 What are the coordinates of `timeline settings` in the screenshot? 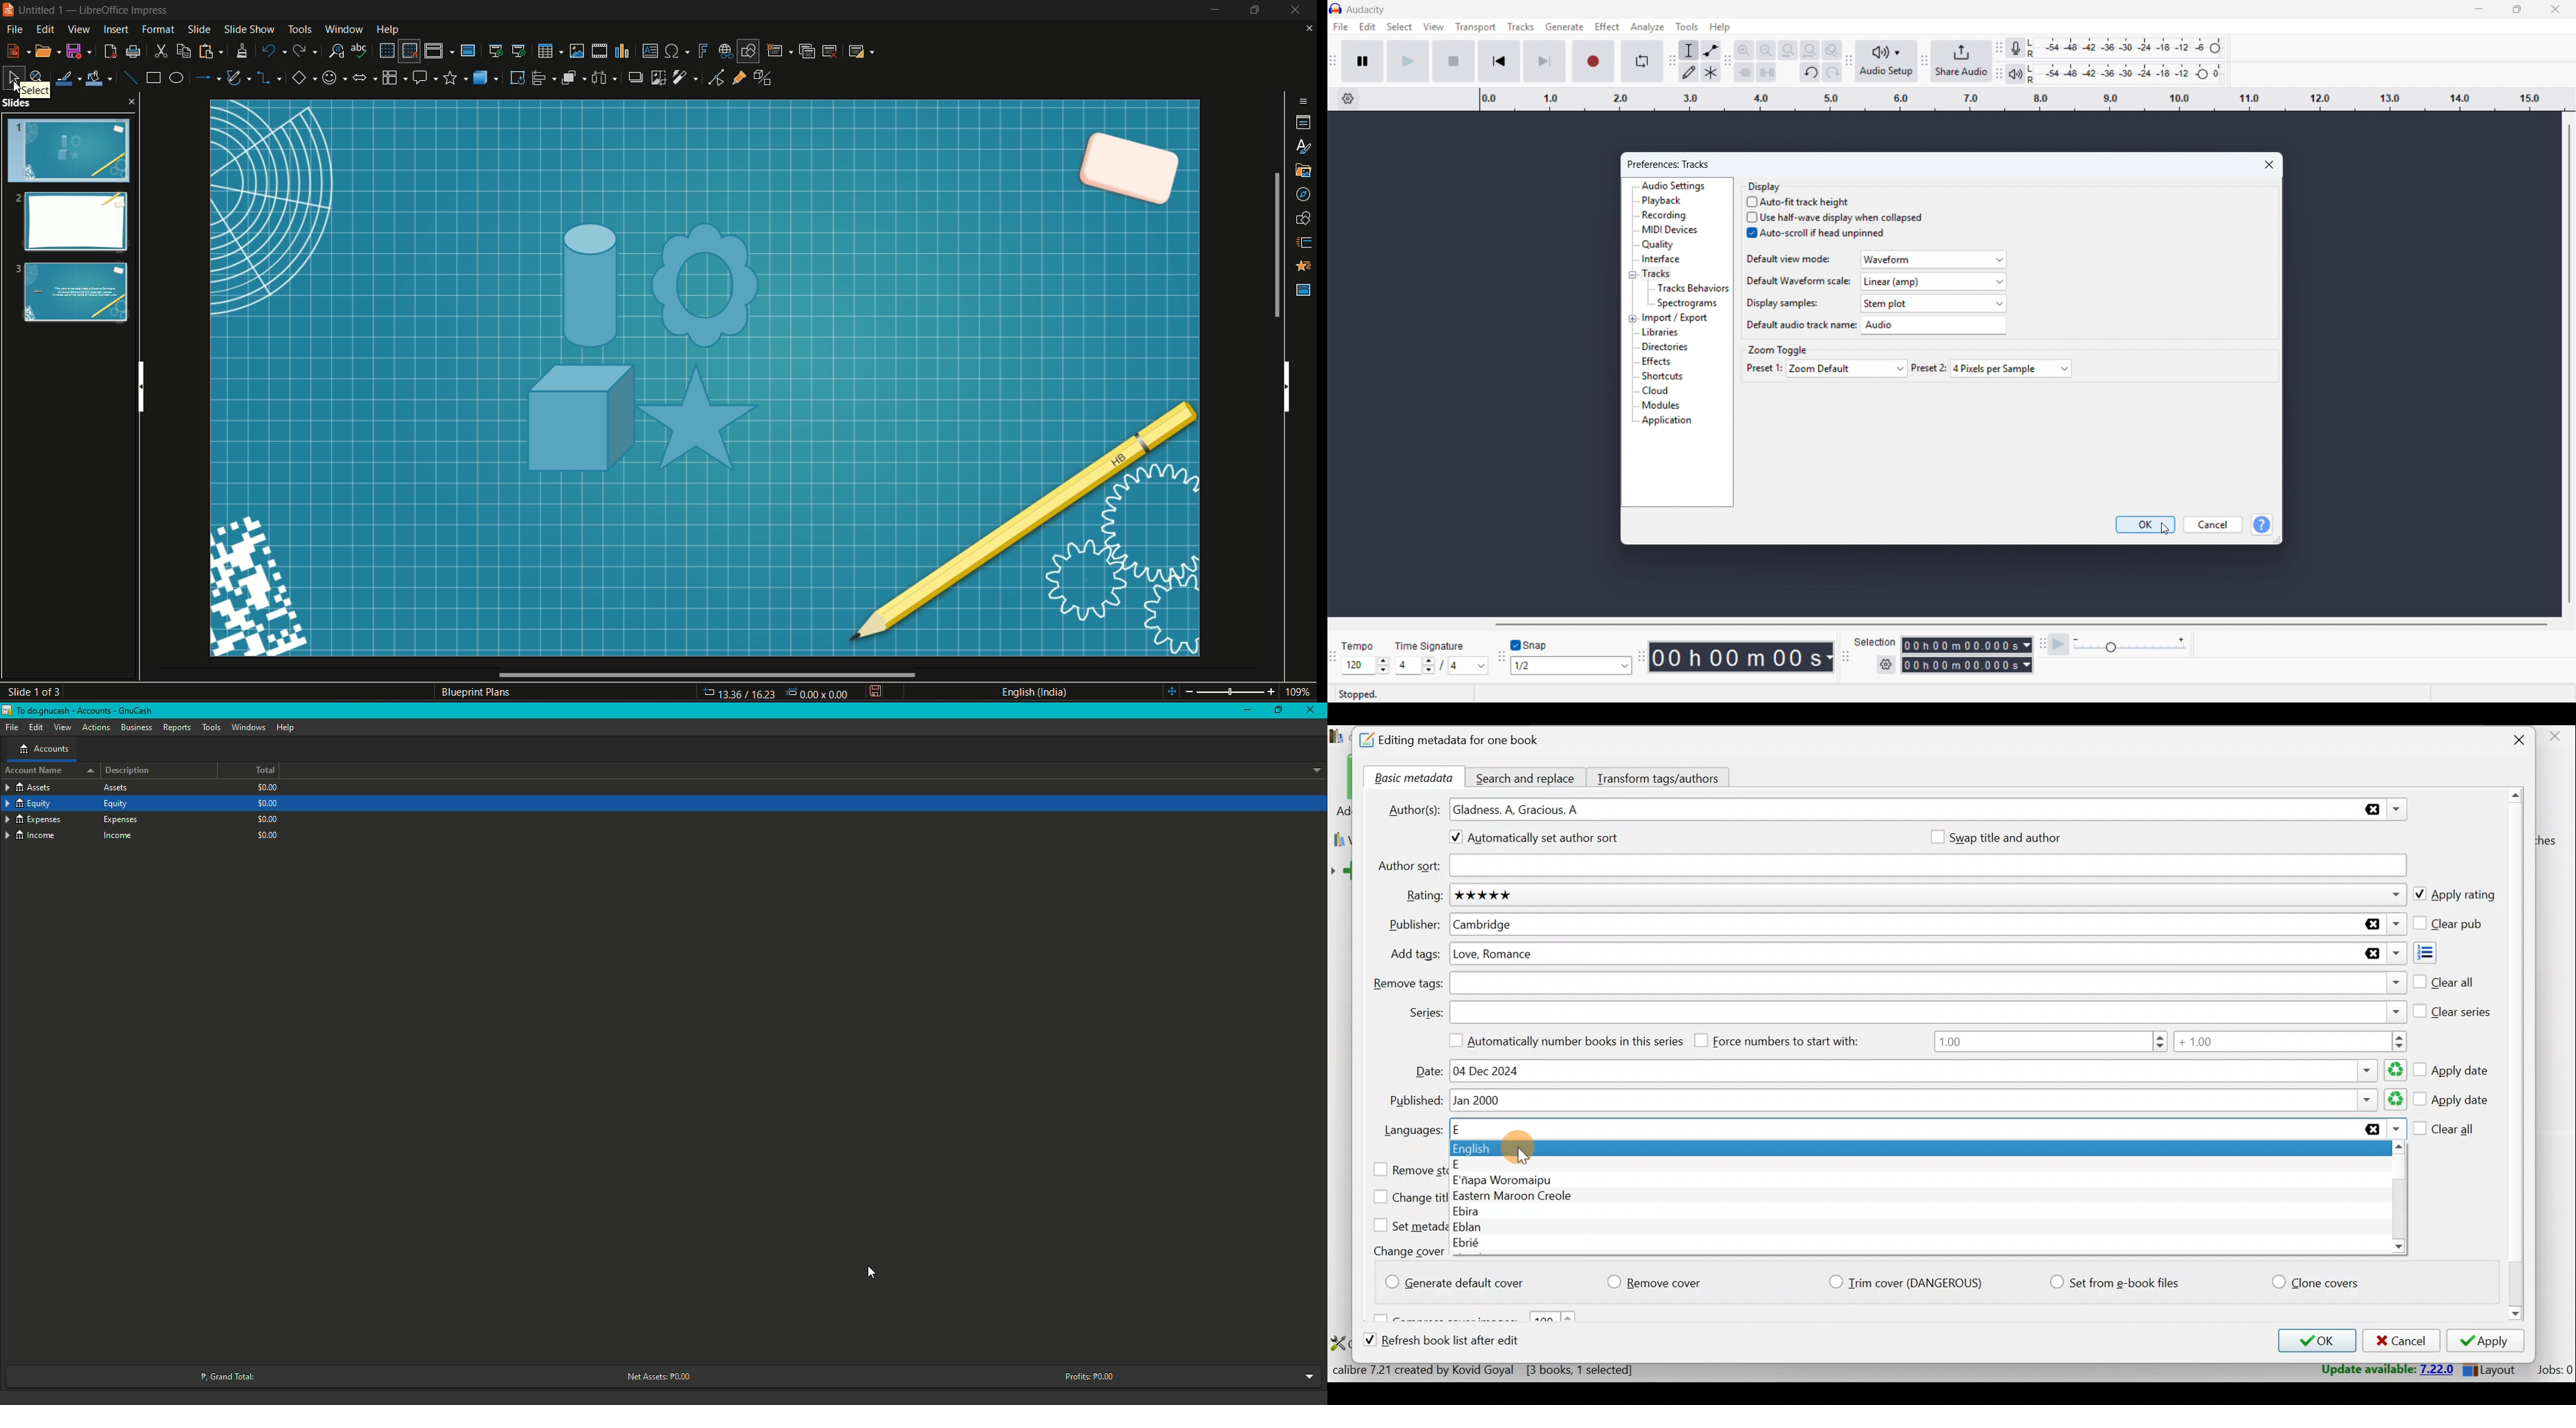 It's located at (1348, 99).